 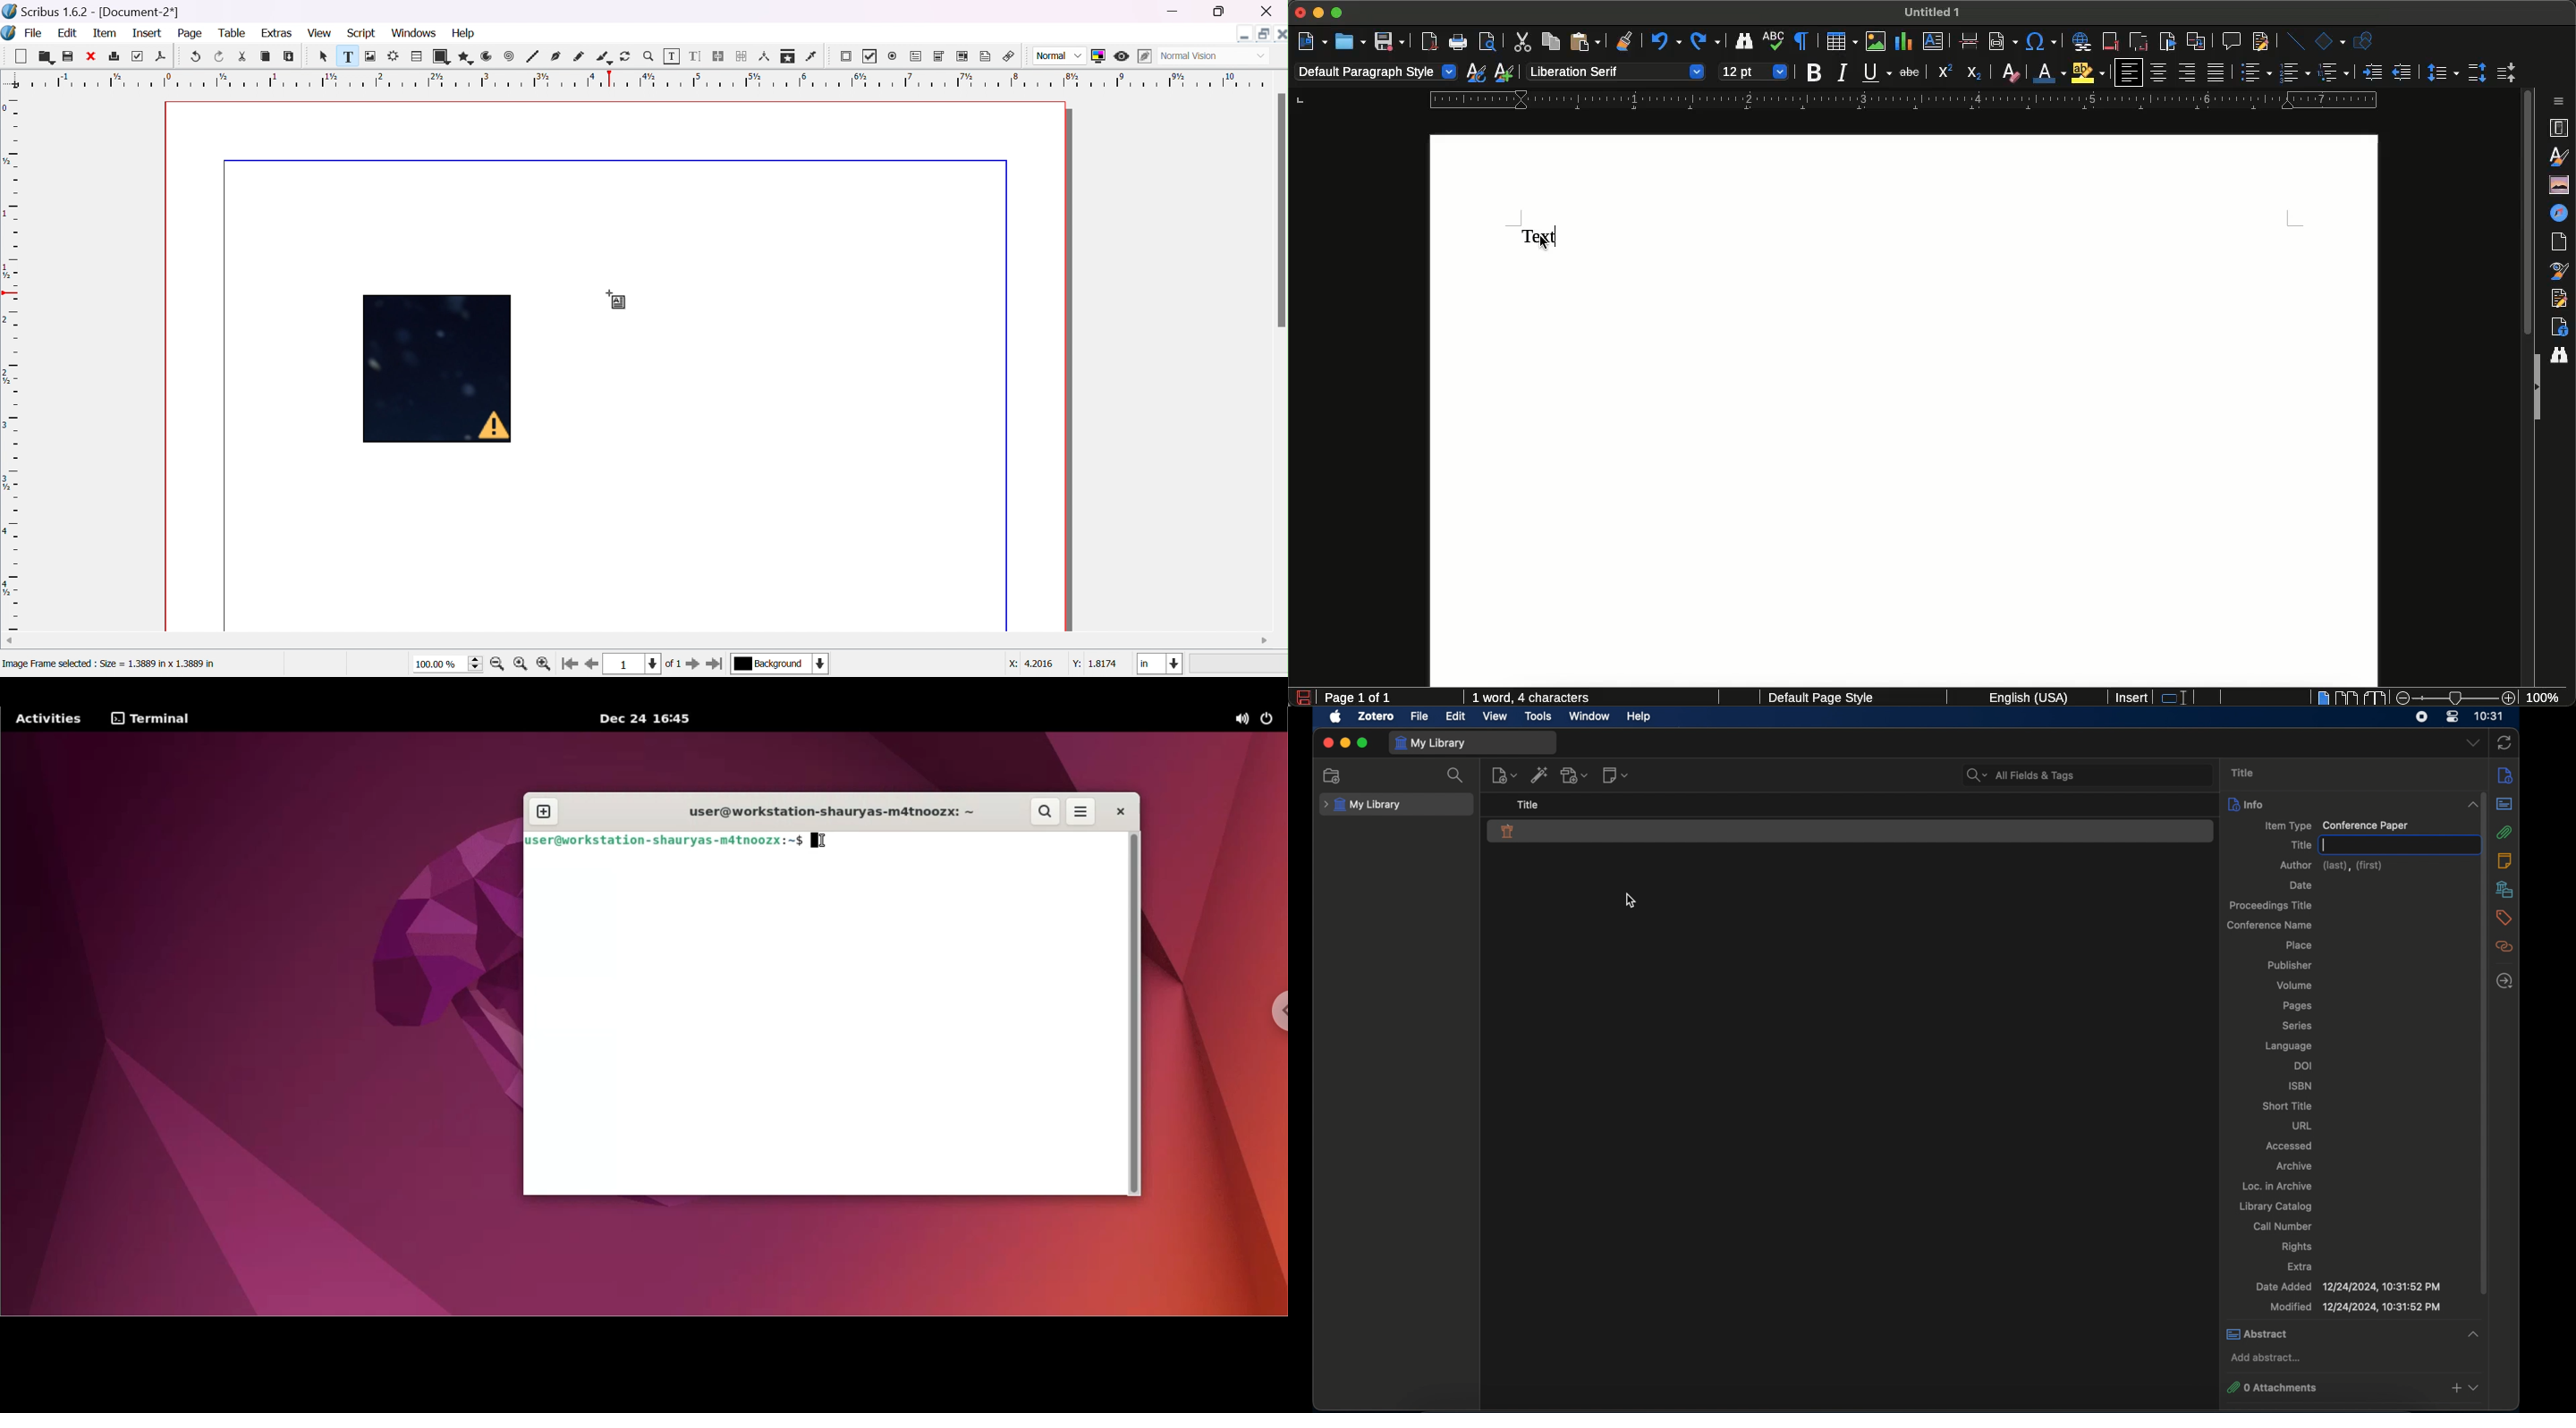 I want to click on Bold, so click(x=1815, y=73).